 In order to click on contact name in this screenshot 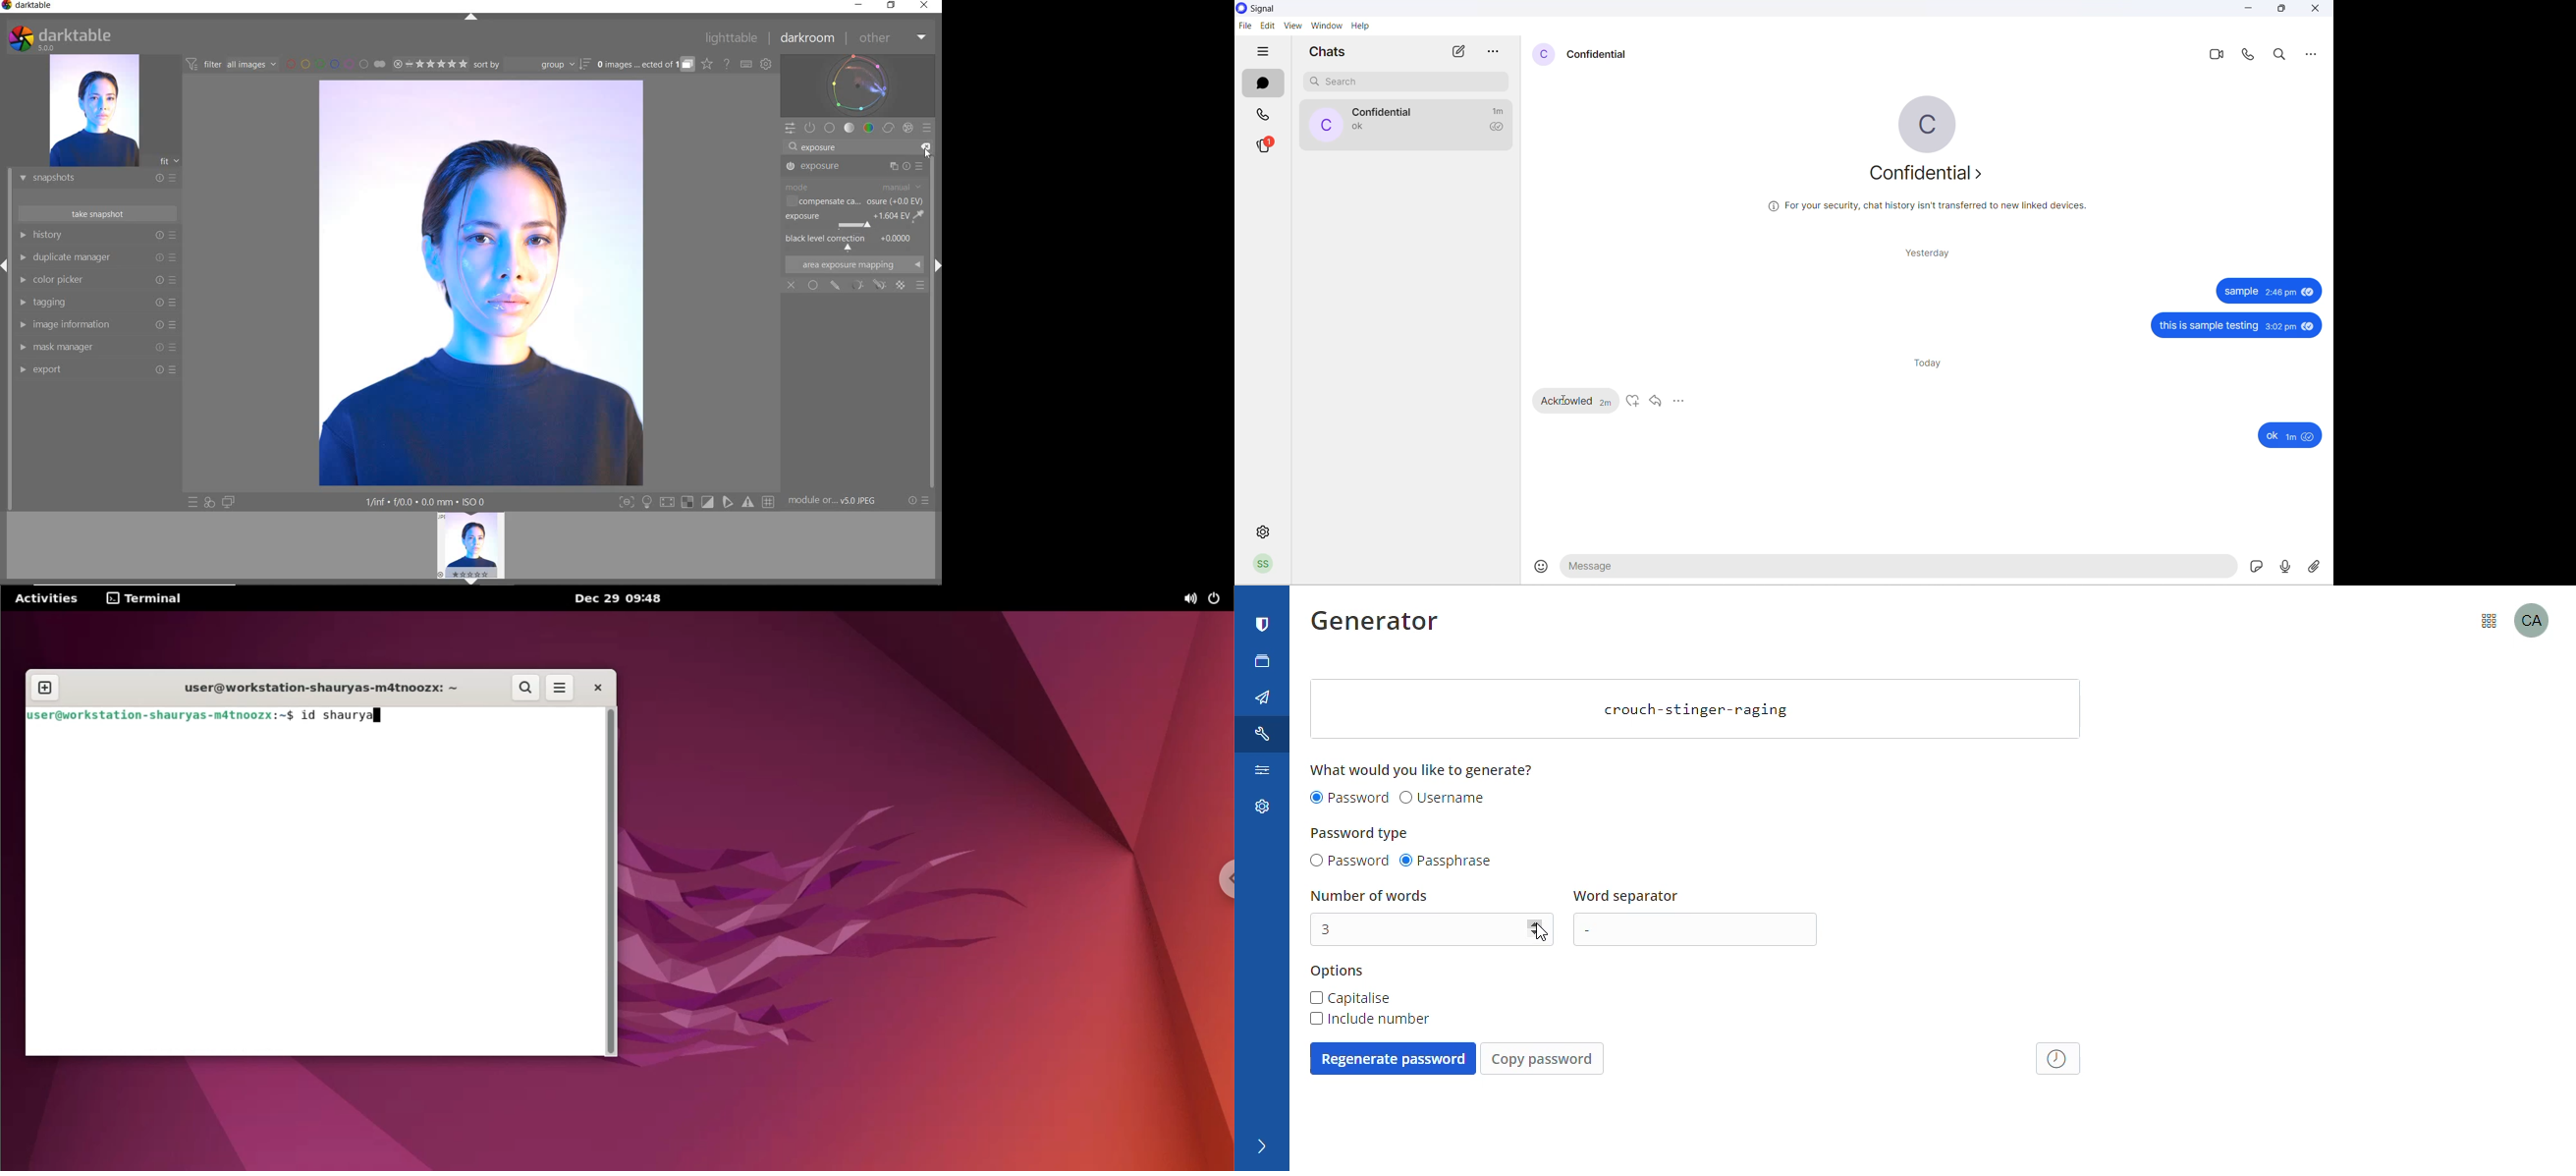, I will do `click(1598, 54)`.